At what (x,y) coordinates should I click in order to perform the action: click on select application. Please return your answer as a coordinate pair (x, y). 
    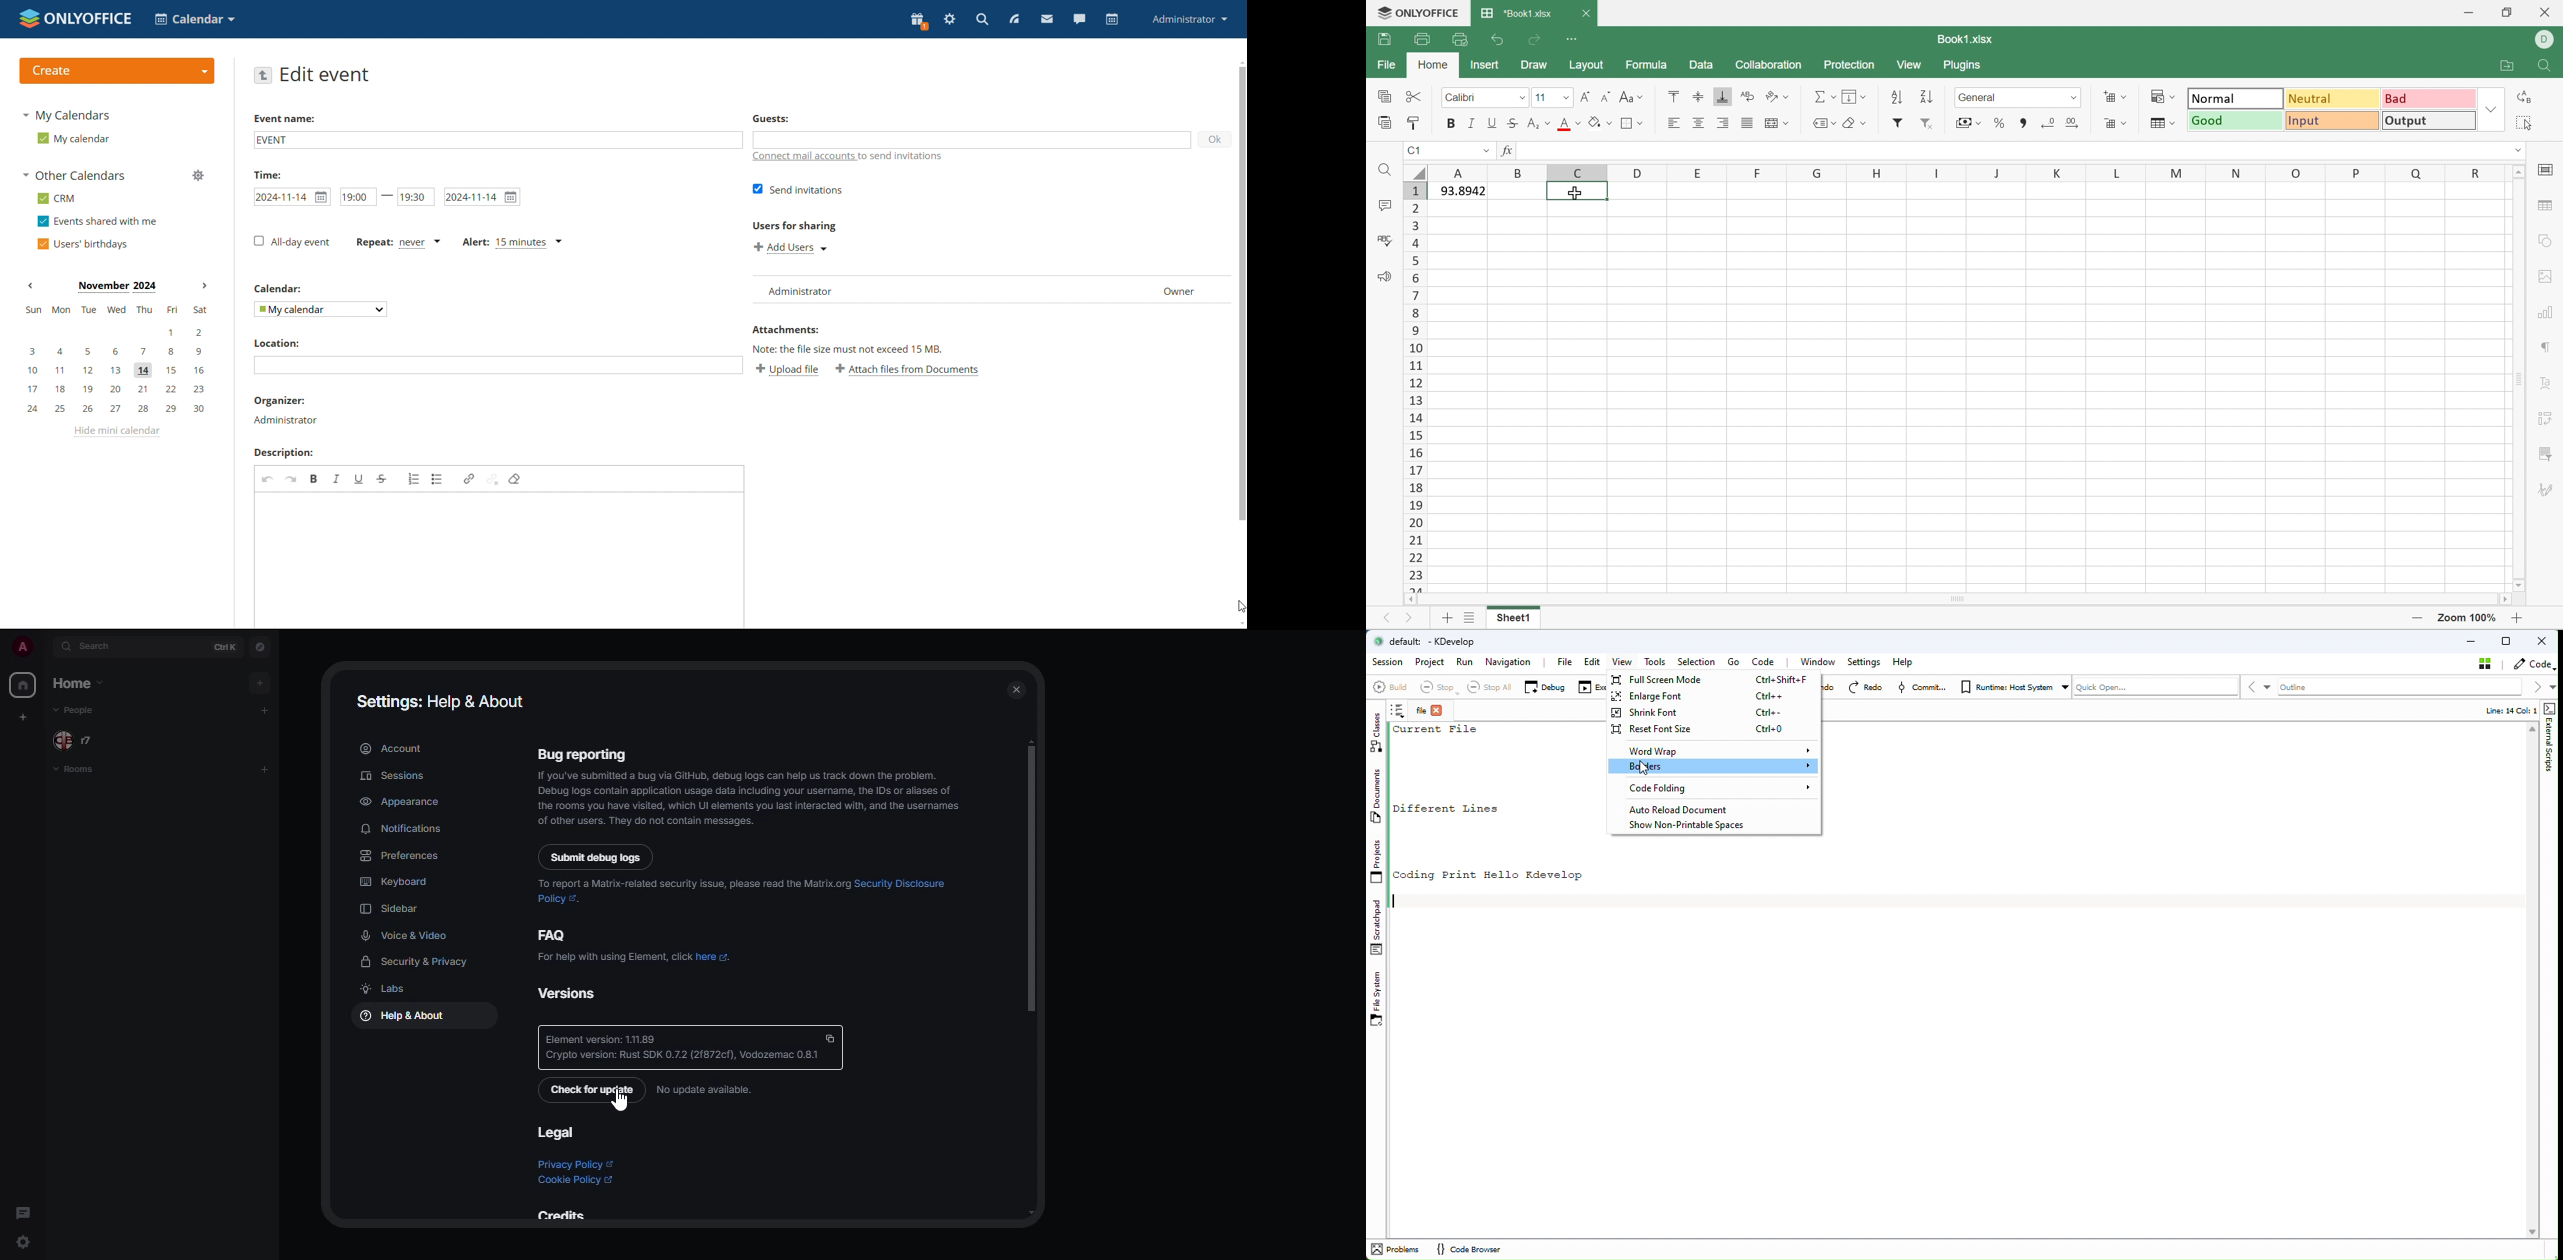
    Looking at the image, I should click on (196, 19).